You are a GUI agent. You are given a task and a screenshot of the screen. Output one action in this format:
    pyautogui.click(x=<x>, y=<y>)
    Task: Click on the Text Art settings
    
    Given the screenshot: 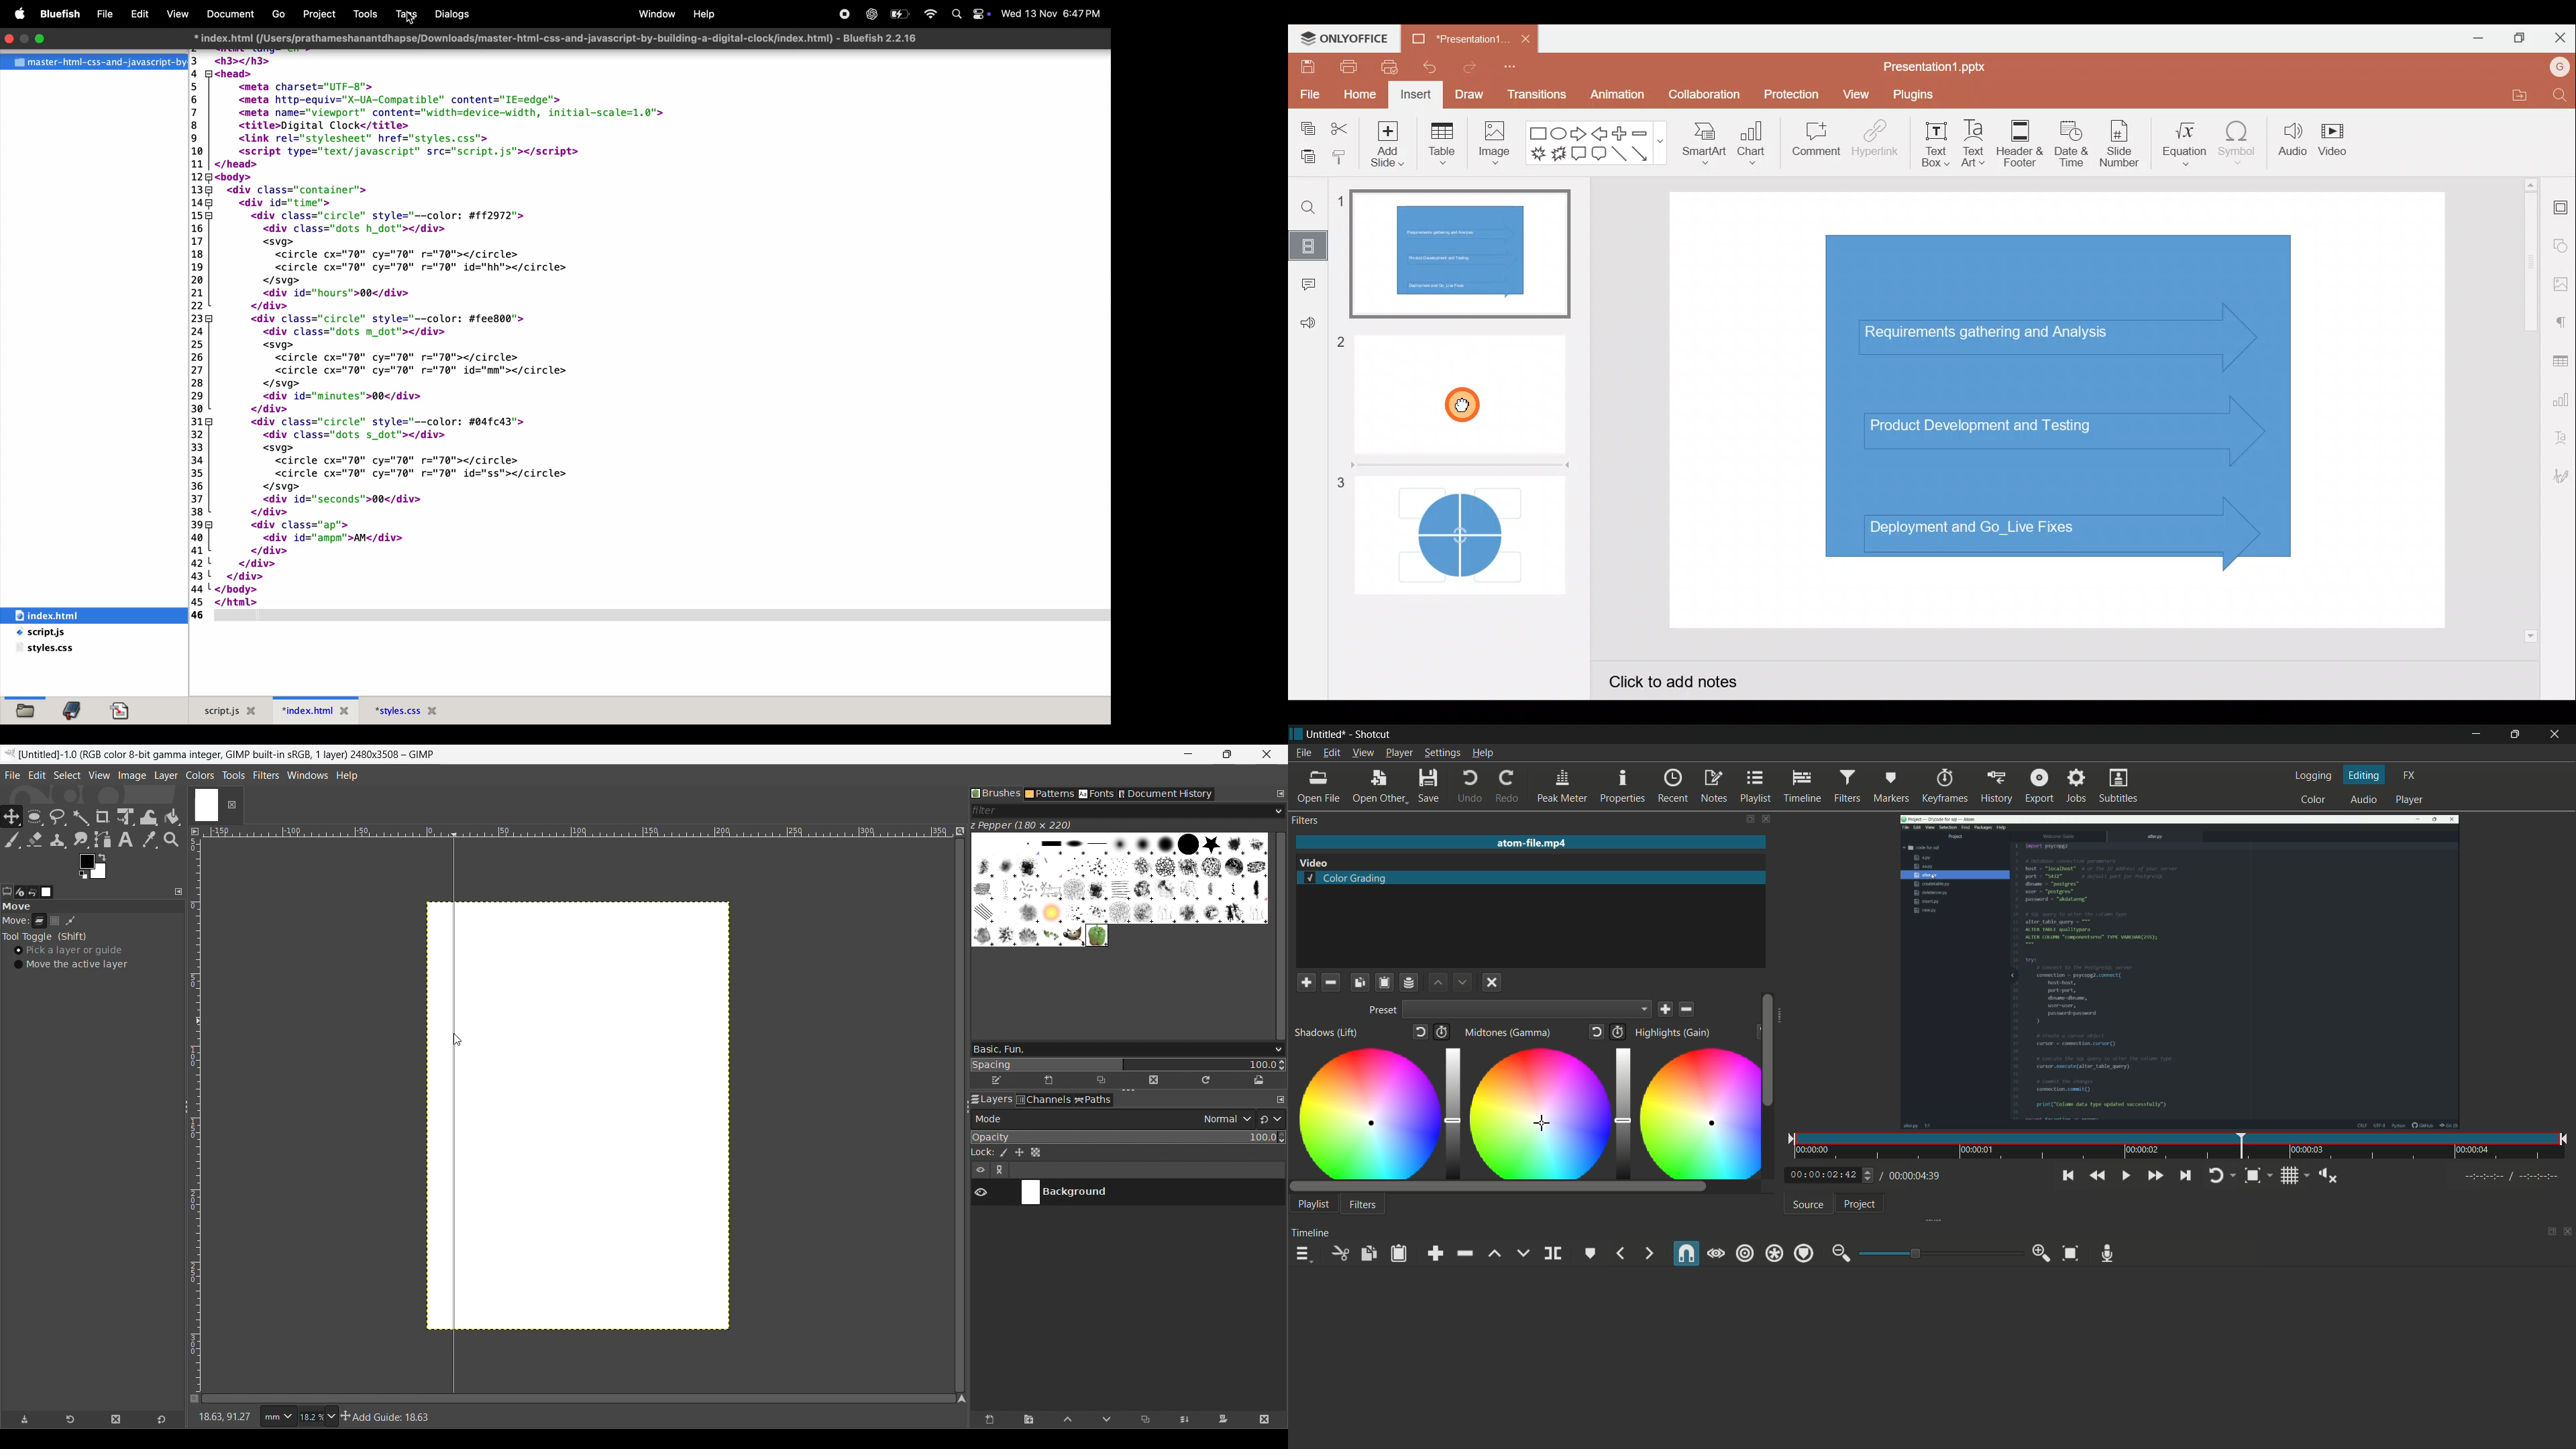 What is the action you would take?
    pyautogui.click(x=2559, y=443)
    